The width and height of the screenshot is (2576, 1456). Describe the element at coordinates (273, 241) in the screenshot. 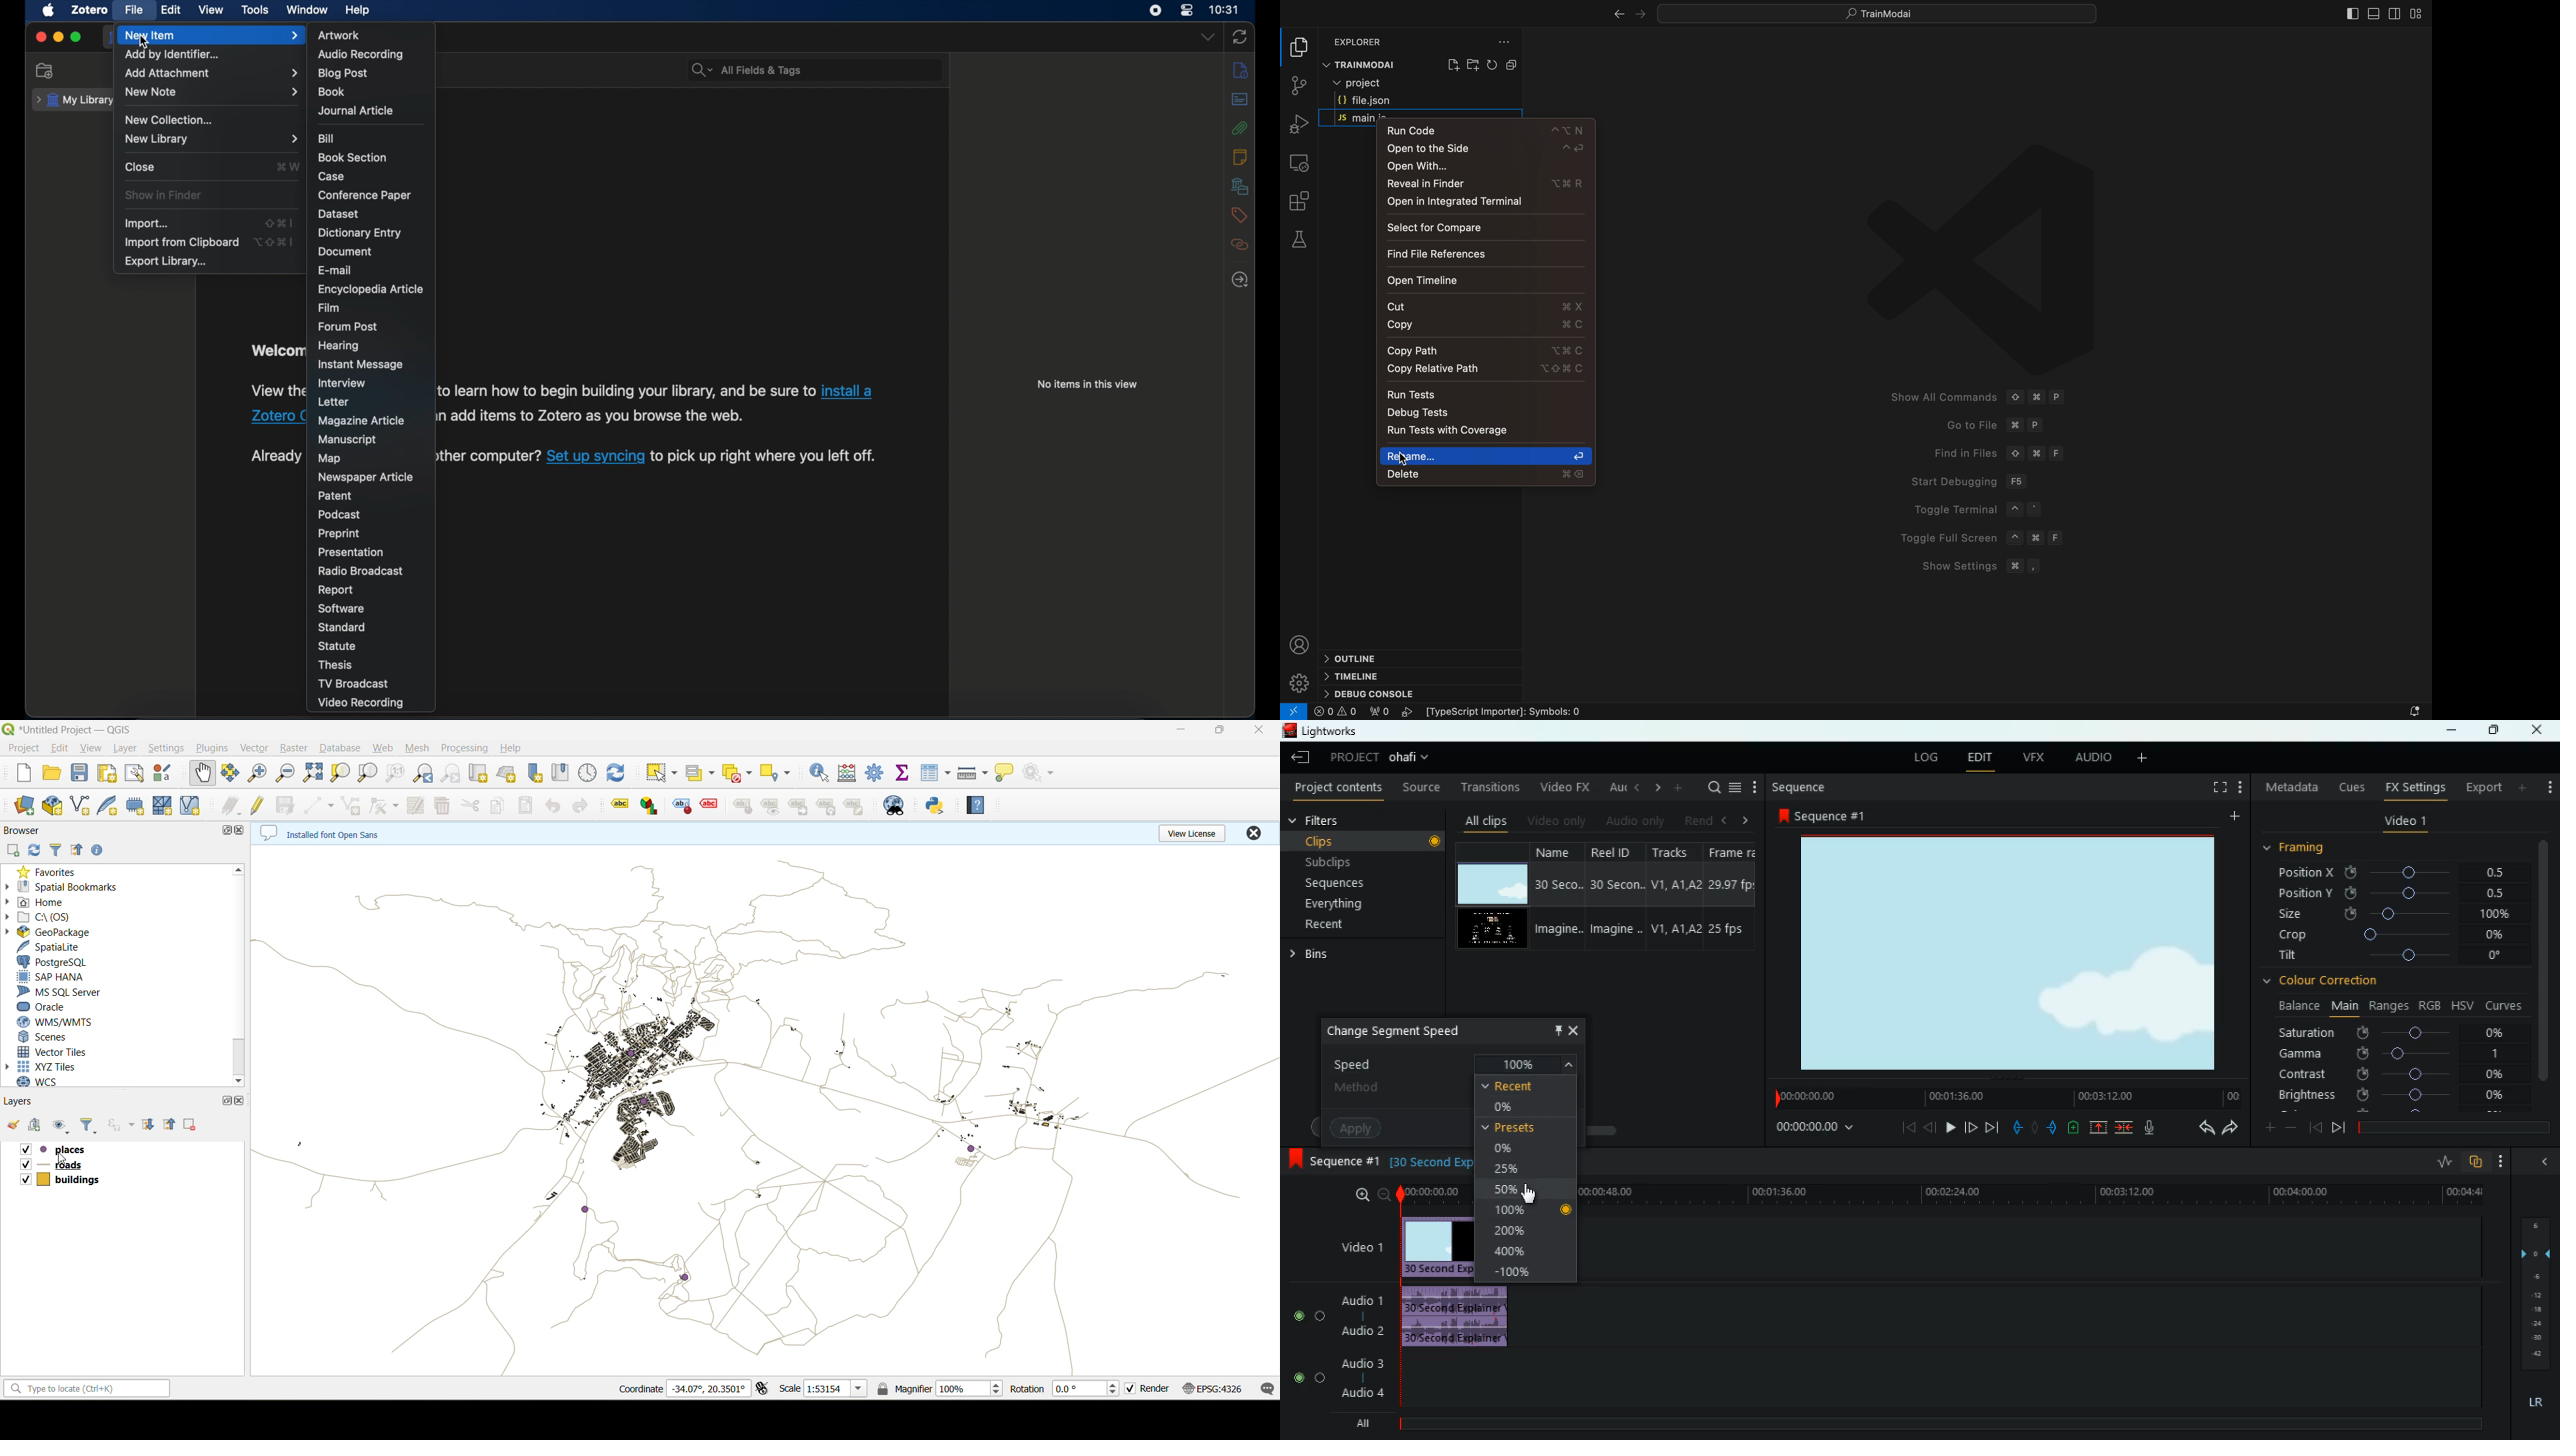

I see `shortcut` at that location.